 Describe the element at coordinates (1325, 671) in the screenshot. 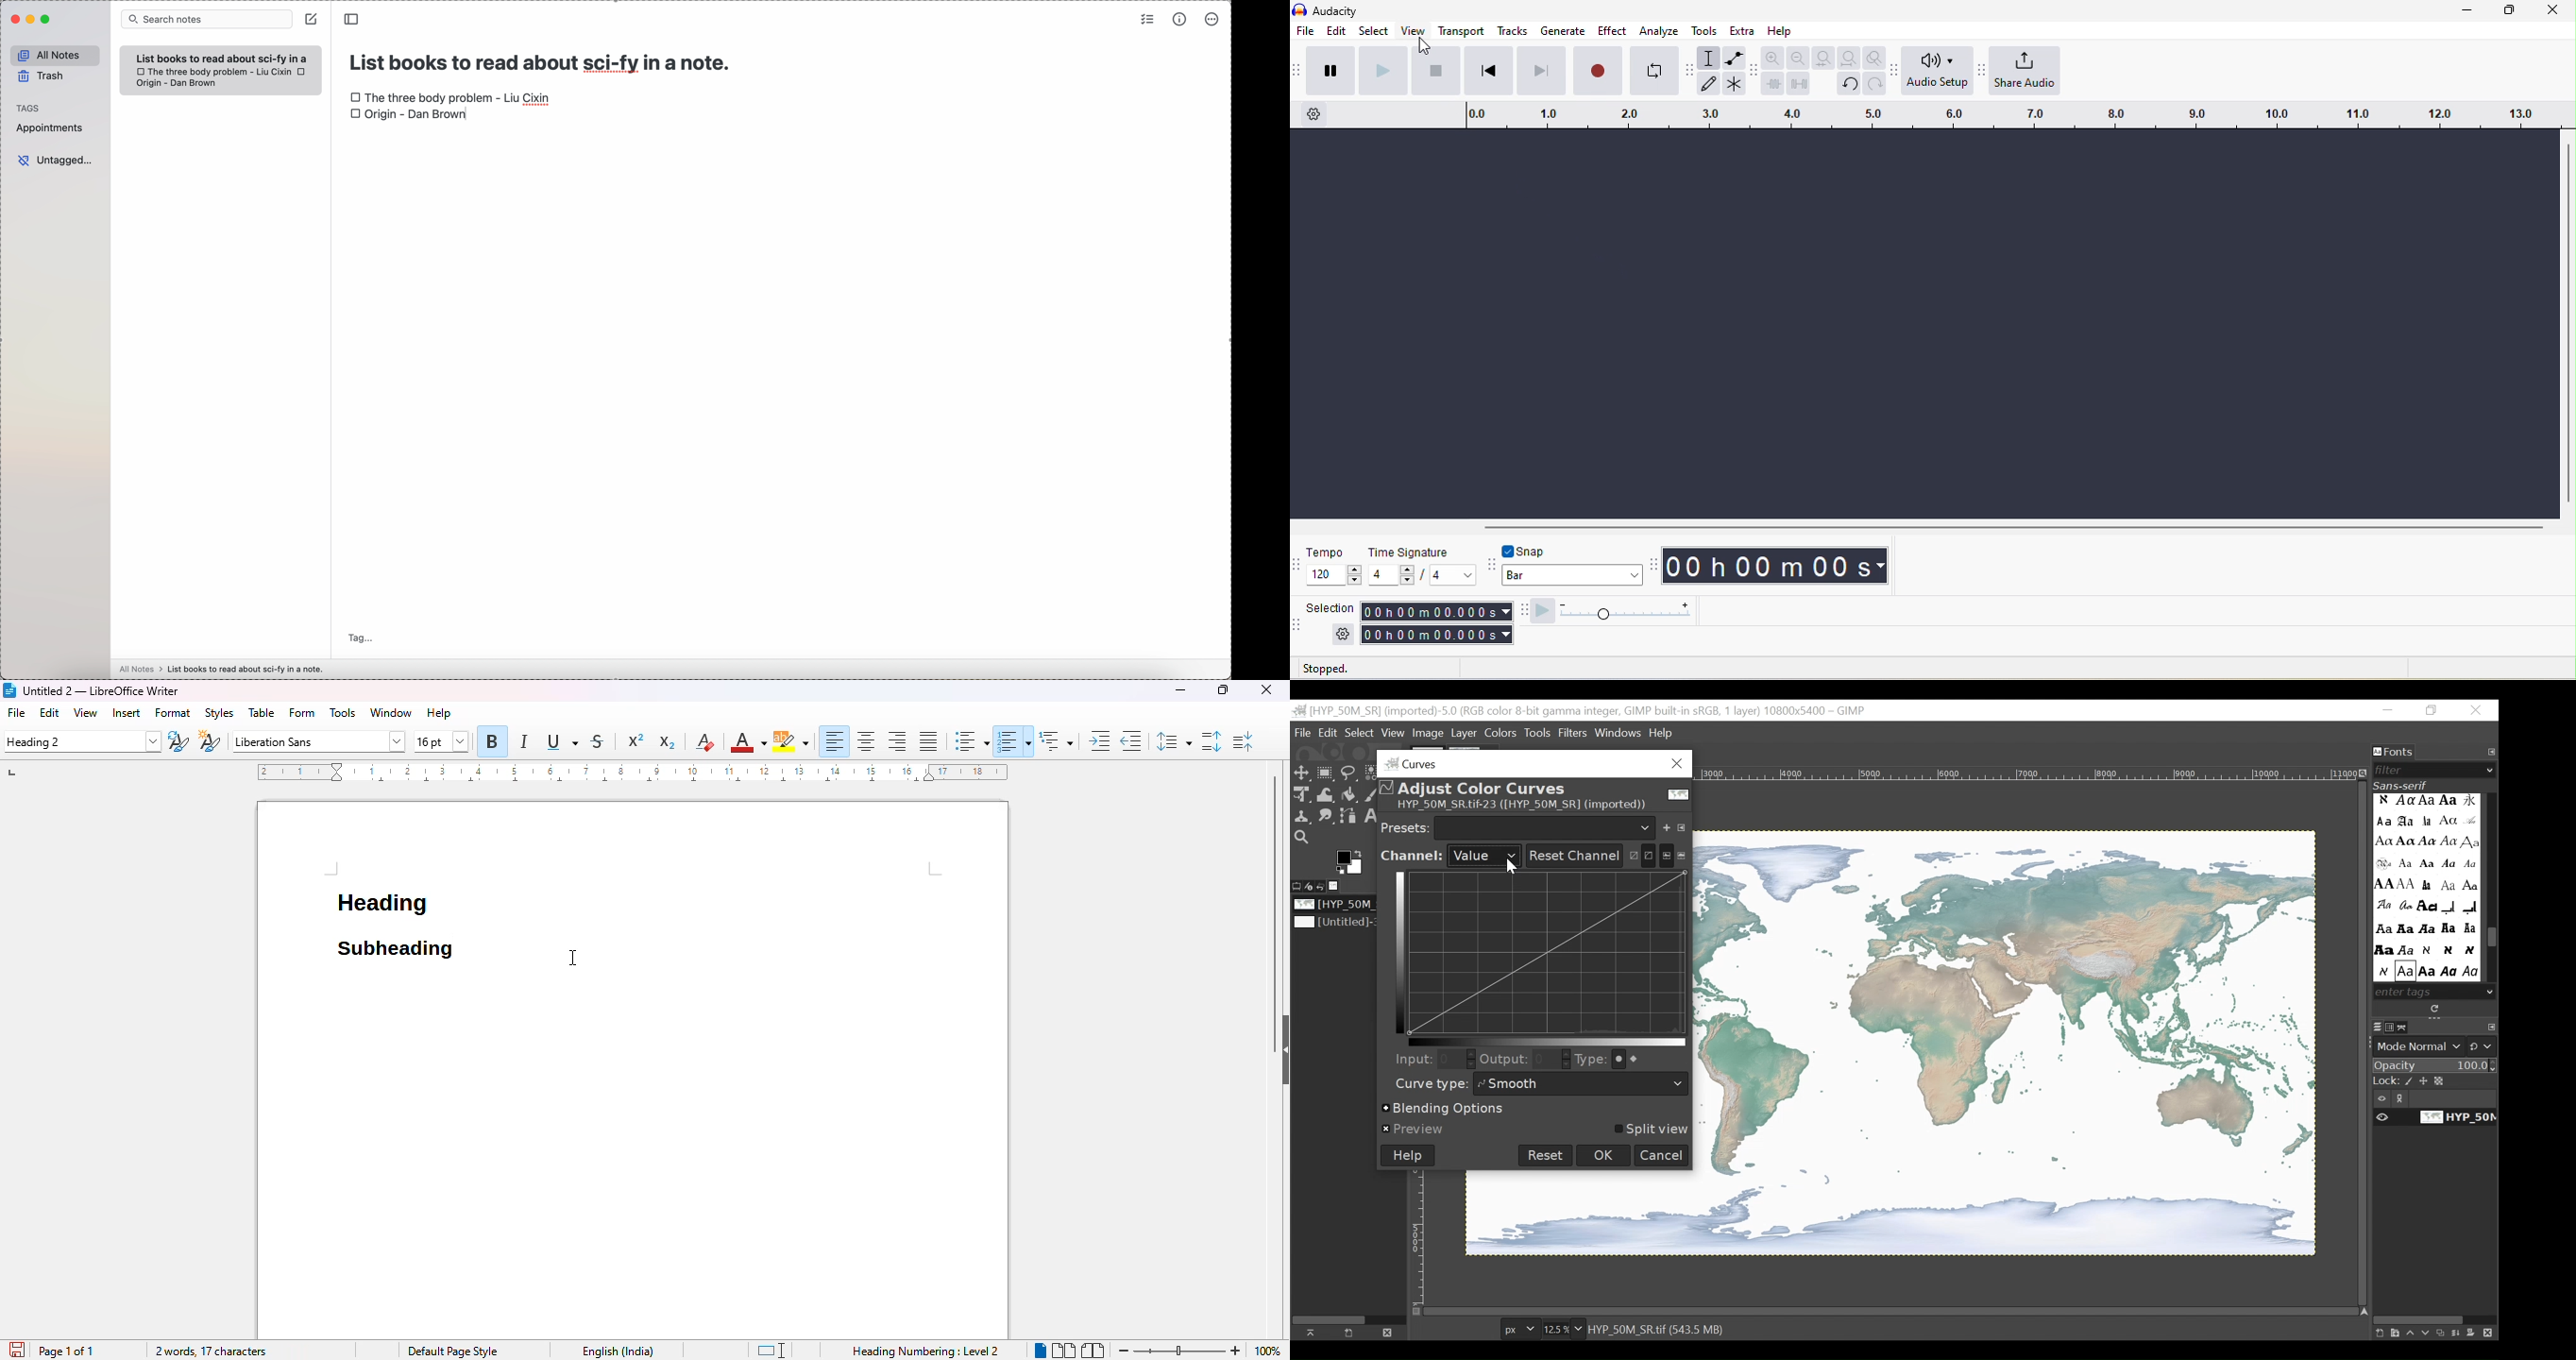

I see `status: stopped` at that location.